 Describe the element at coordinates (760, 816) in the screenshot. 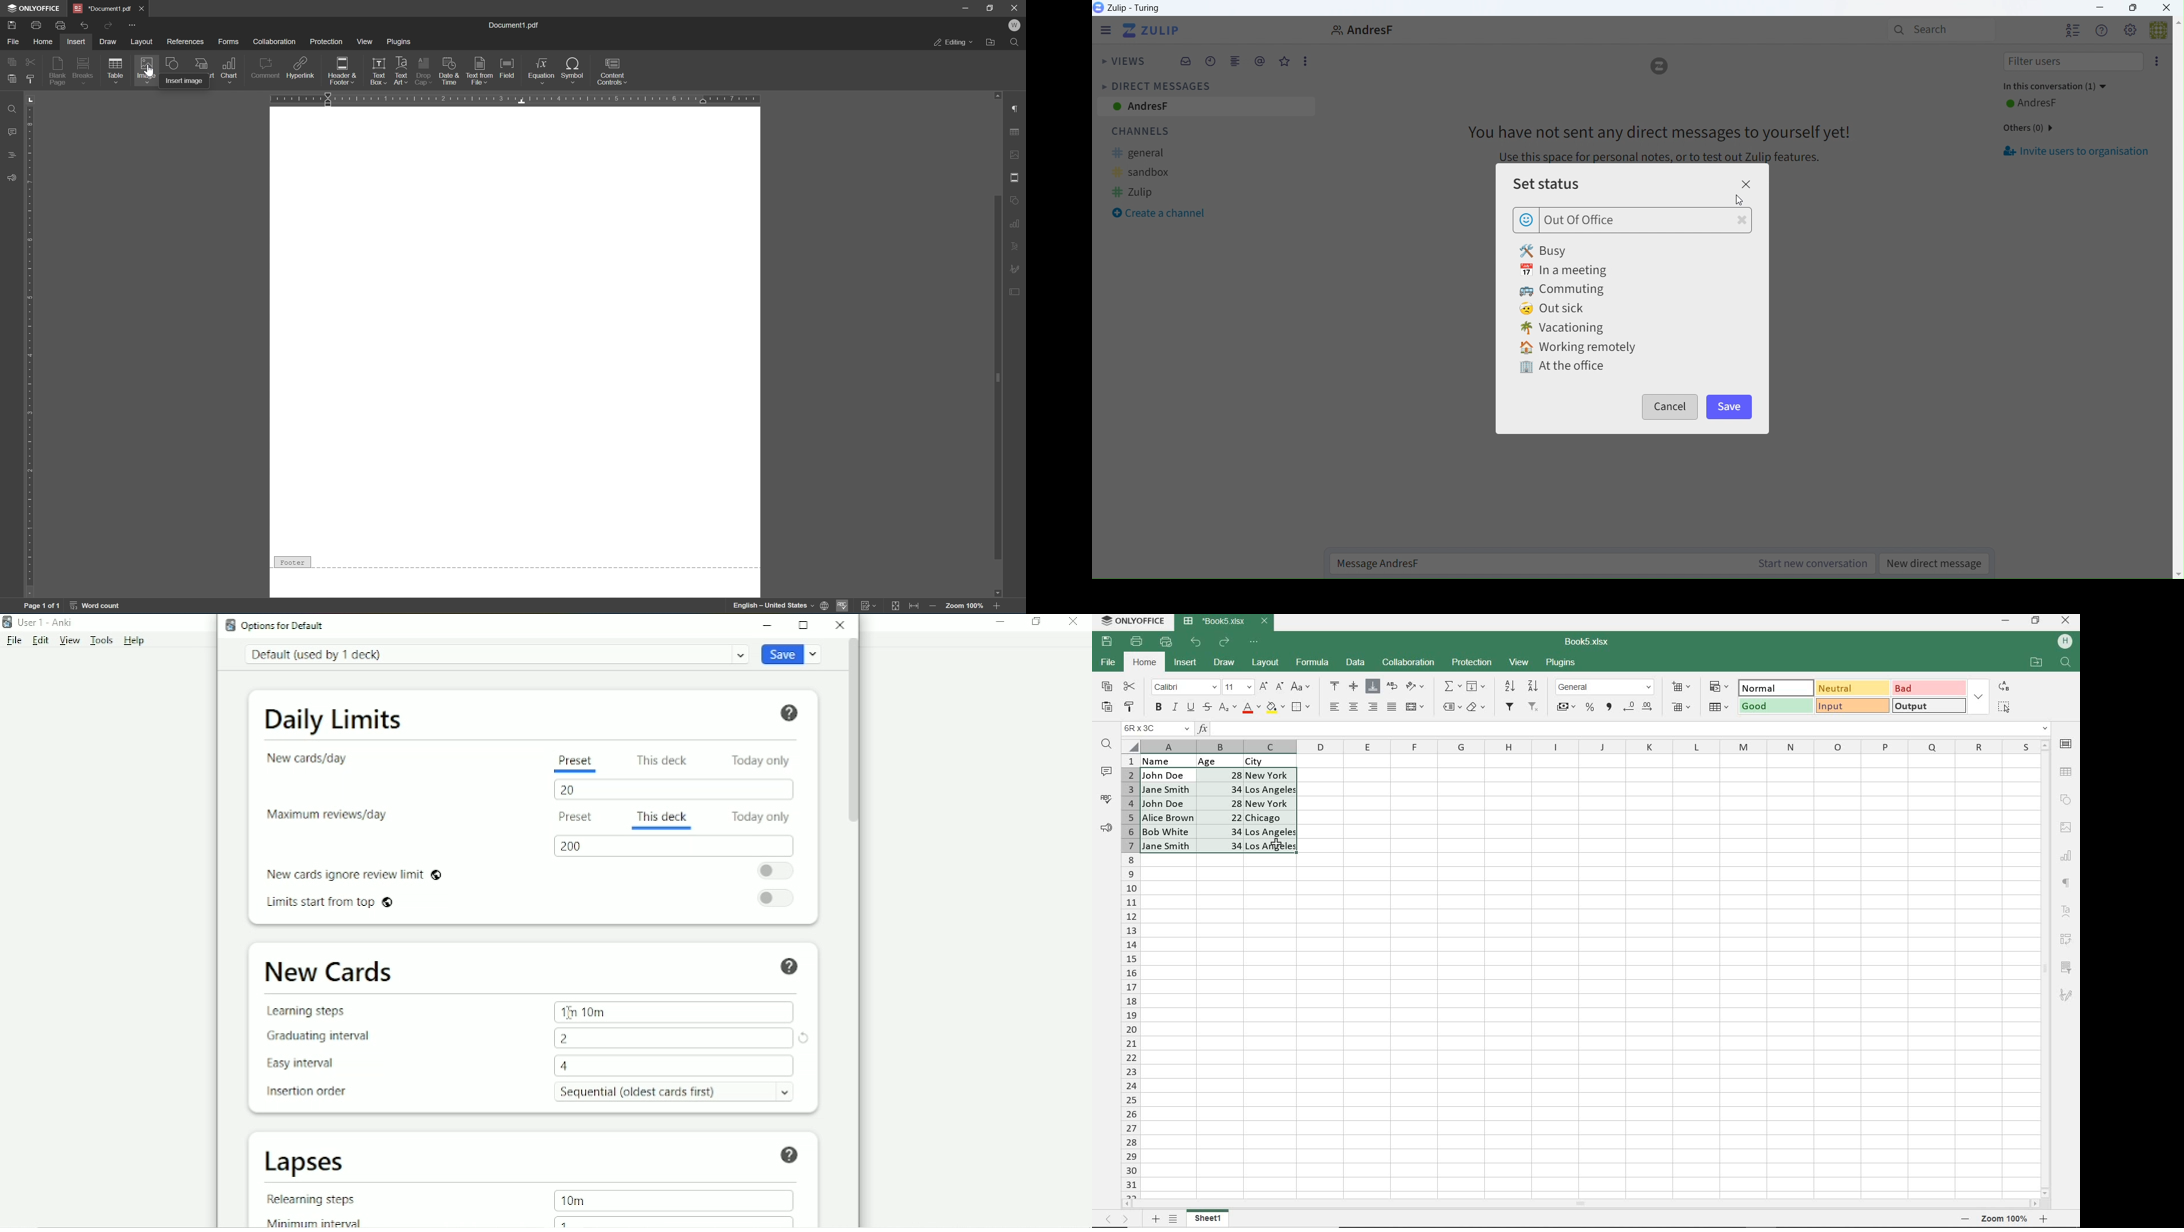

I see `Today only` at that location.